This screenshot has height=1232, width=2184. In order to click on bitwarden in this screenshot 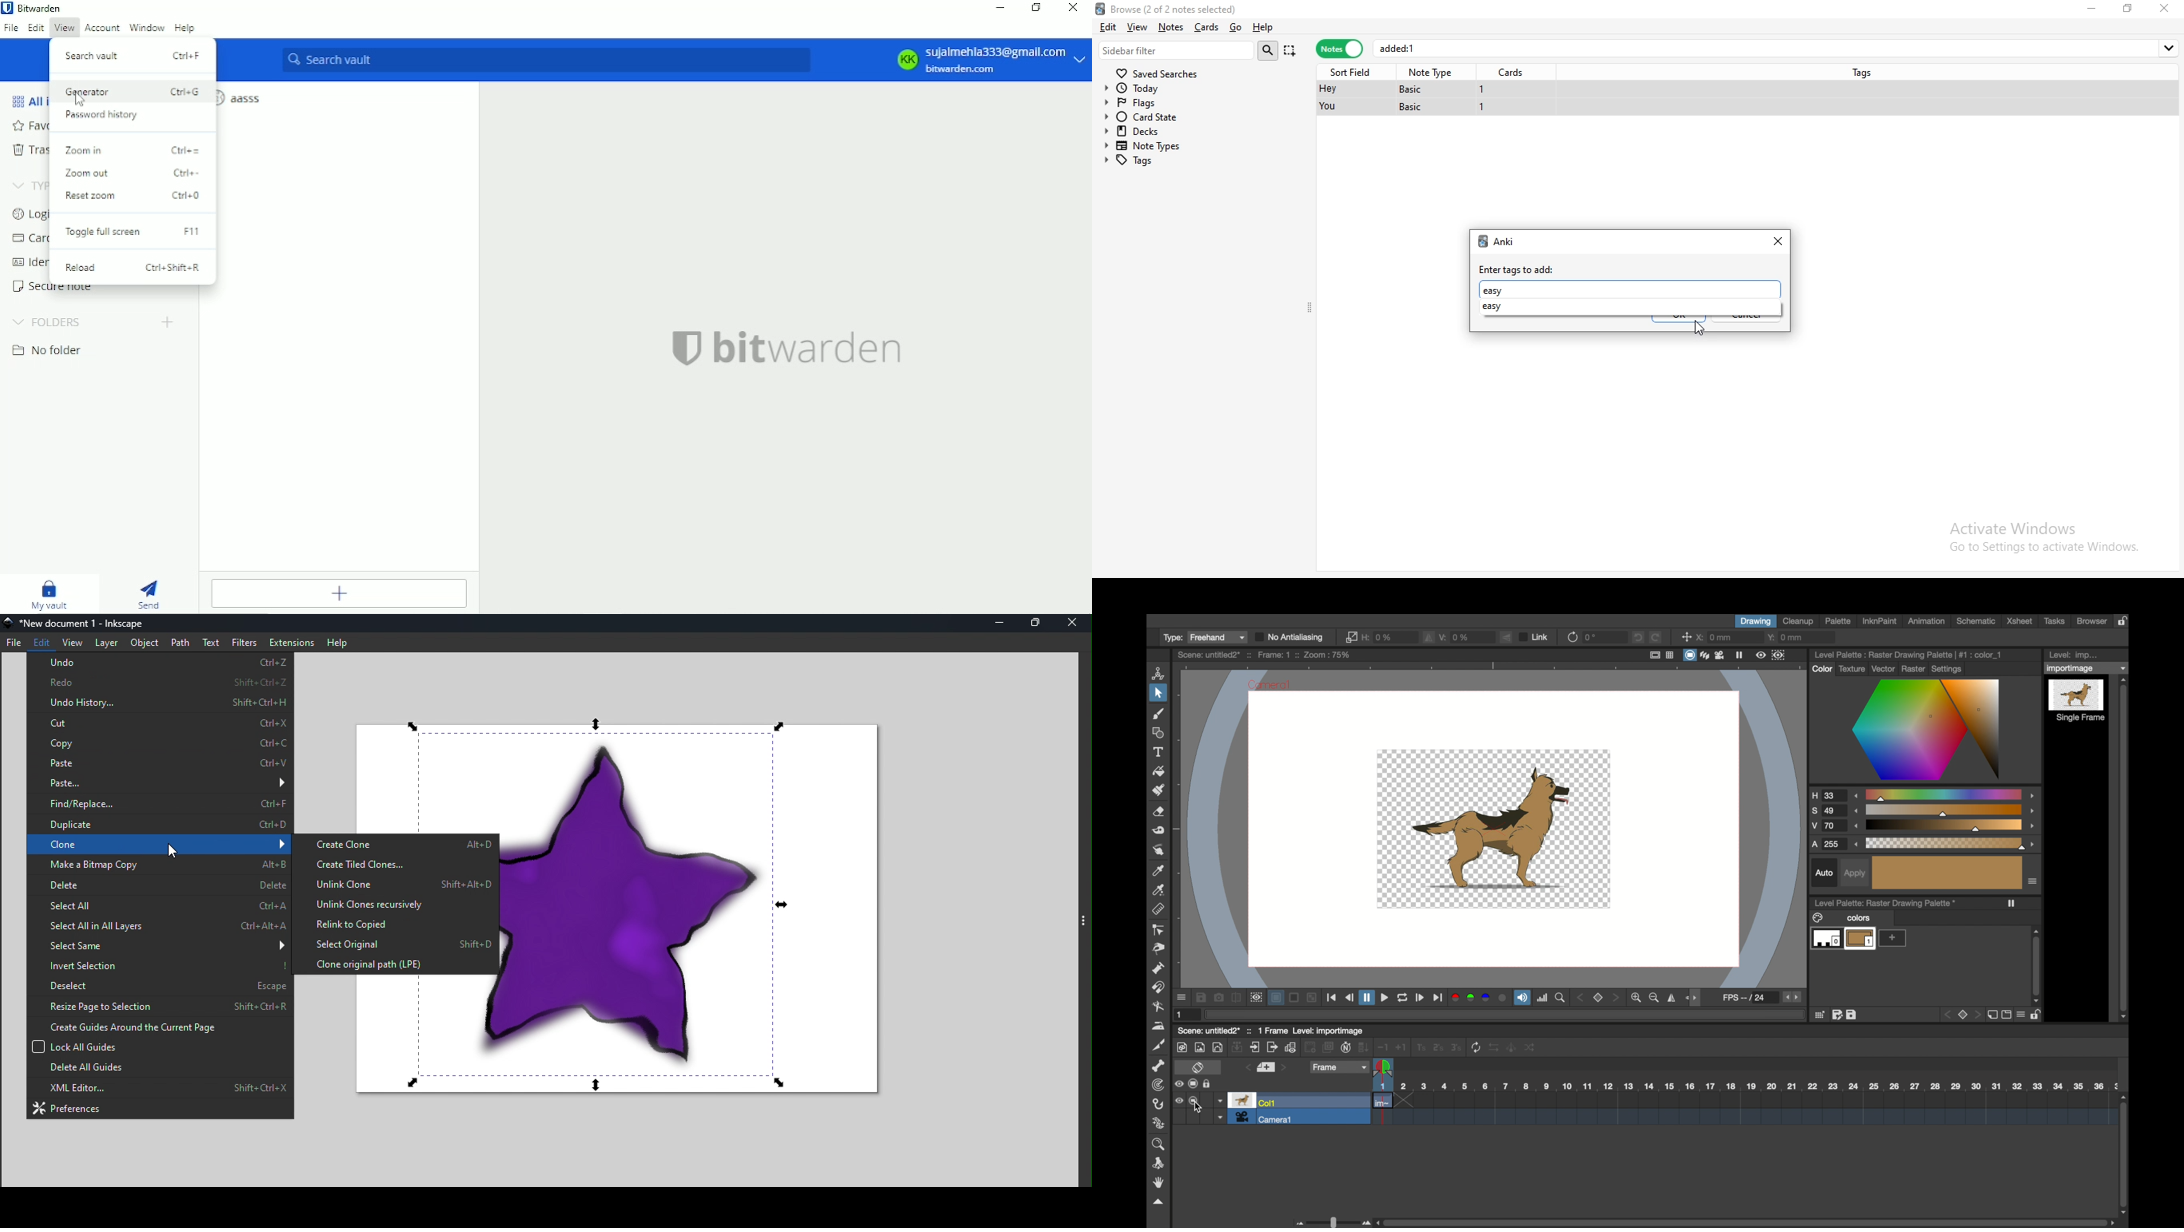, I will do `click(812, 349)`.